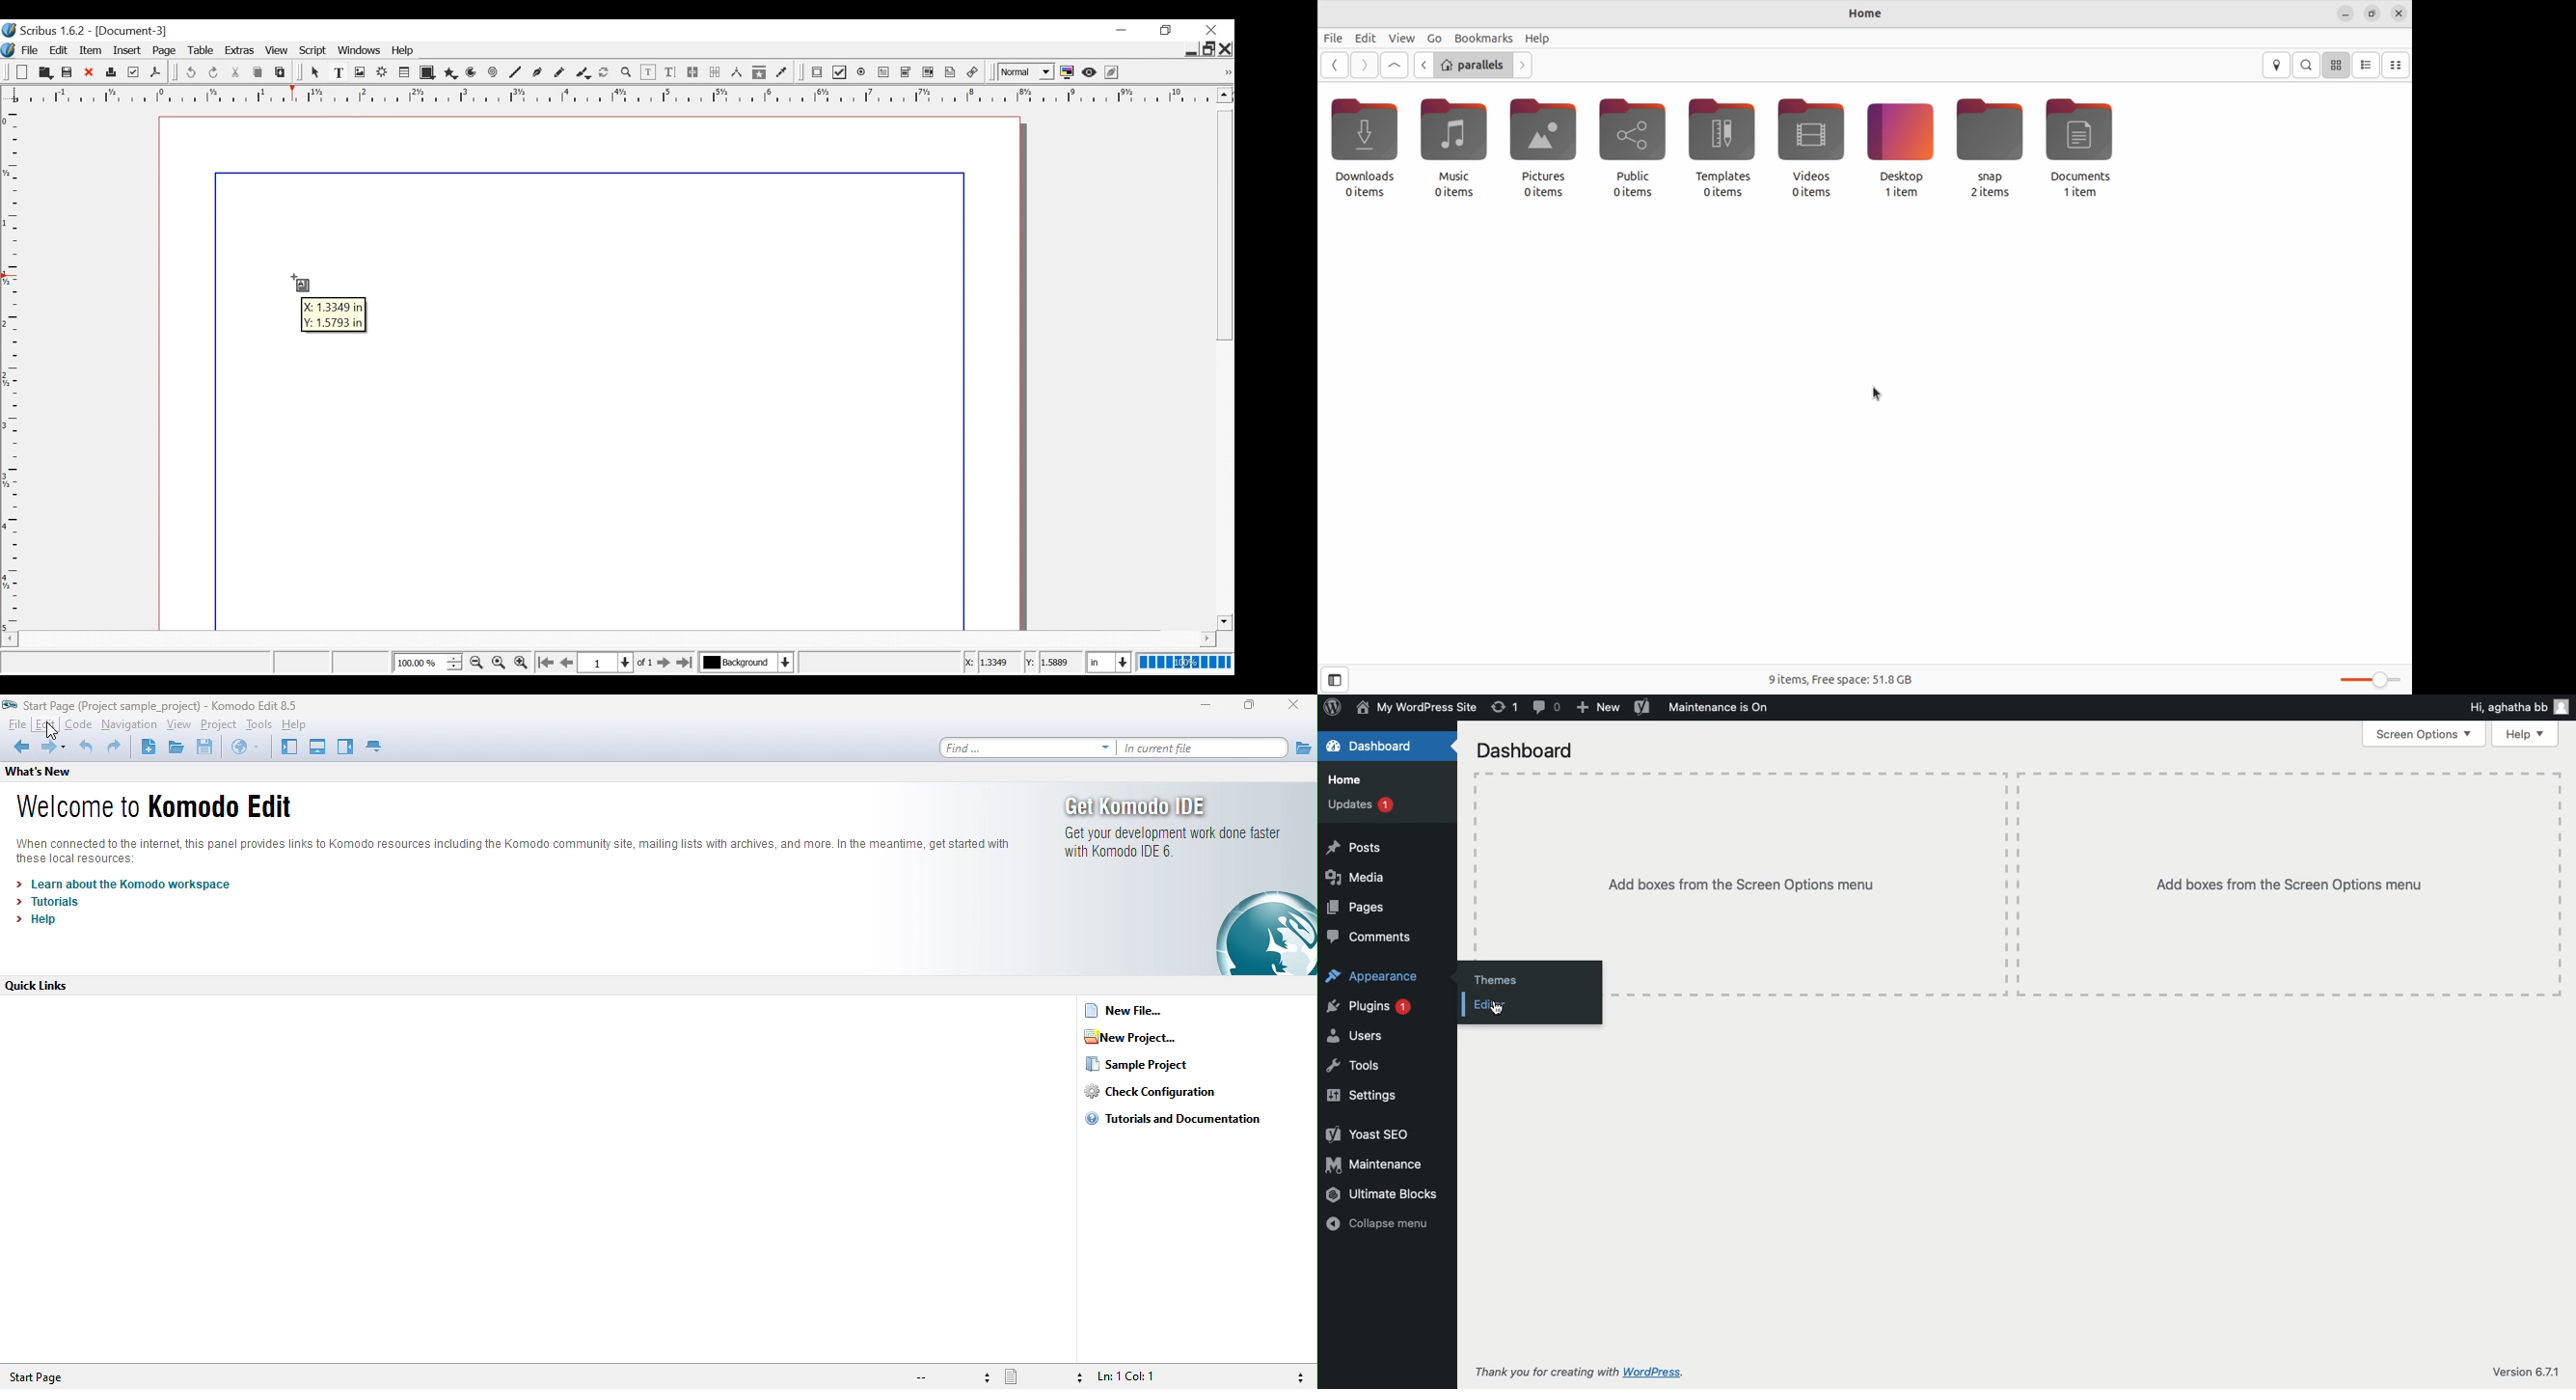 The width and height of the screenshot is (2576, 1400). I want to click on Close, so click(90, 72).